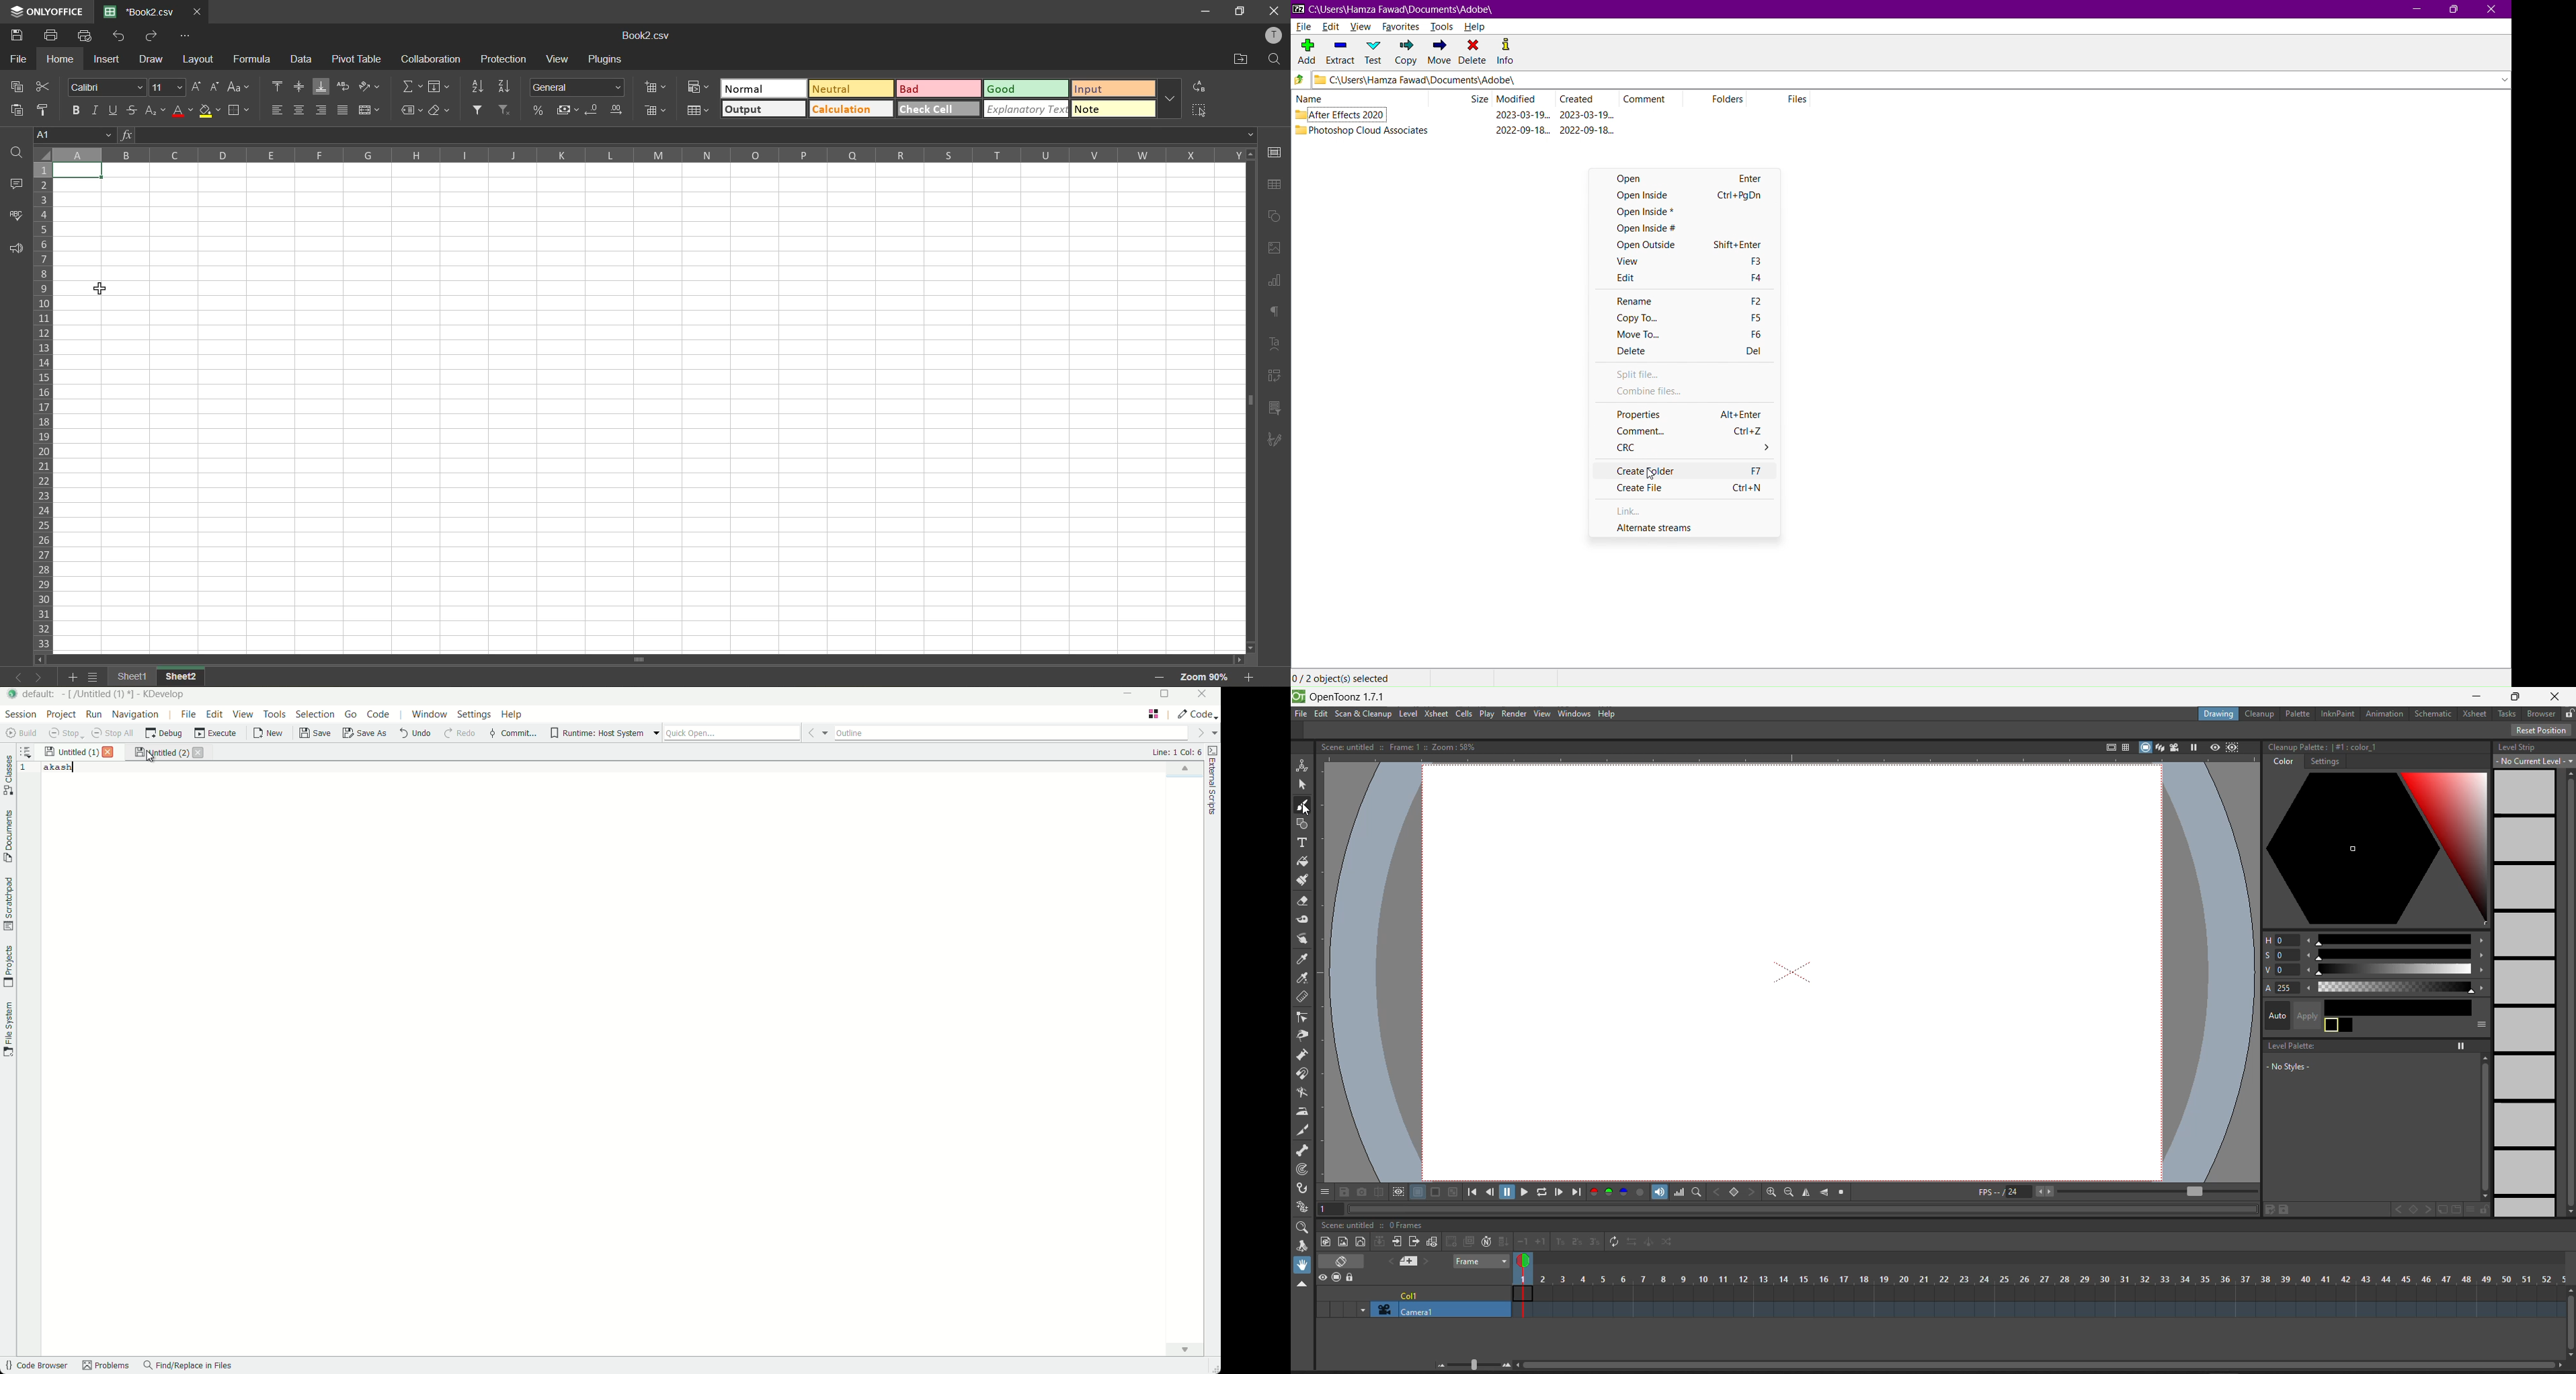 Image resolution: width=2576 pixels, height=1400 pixels. Describe the element at coordinates (1449, 1241) in the screenshot. I see `create blank drawing` at that location.